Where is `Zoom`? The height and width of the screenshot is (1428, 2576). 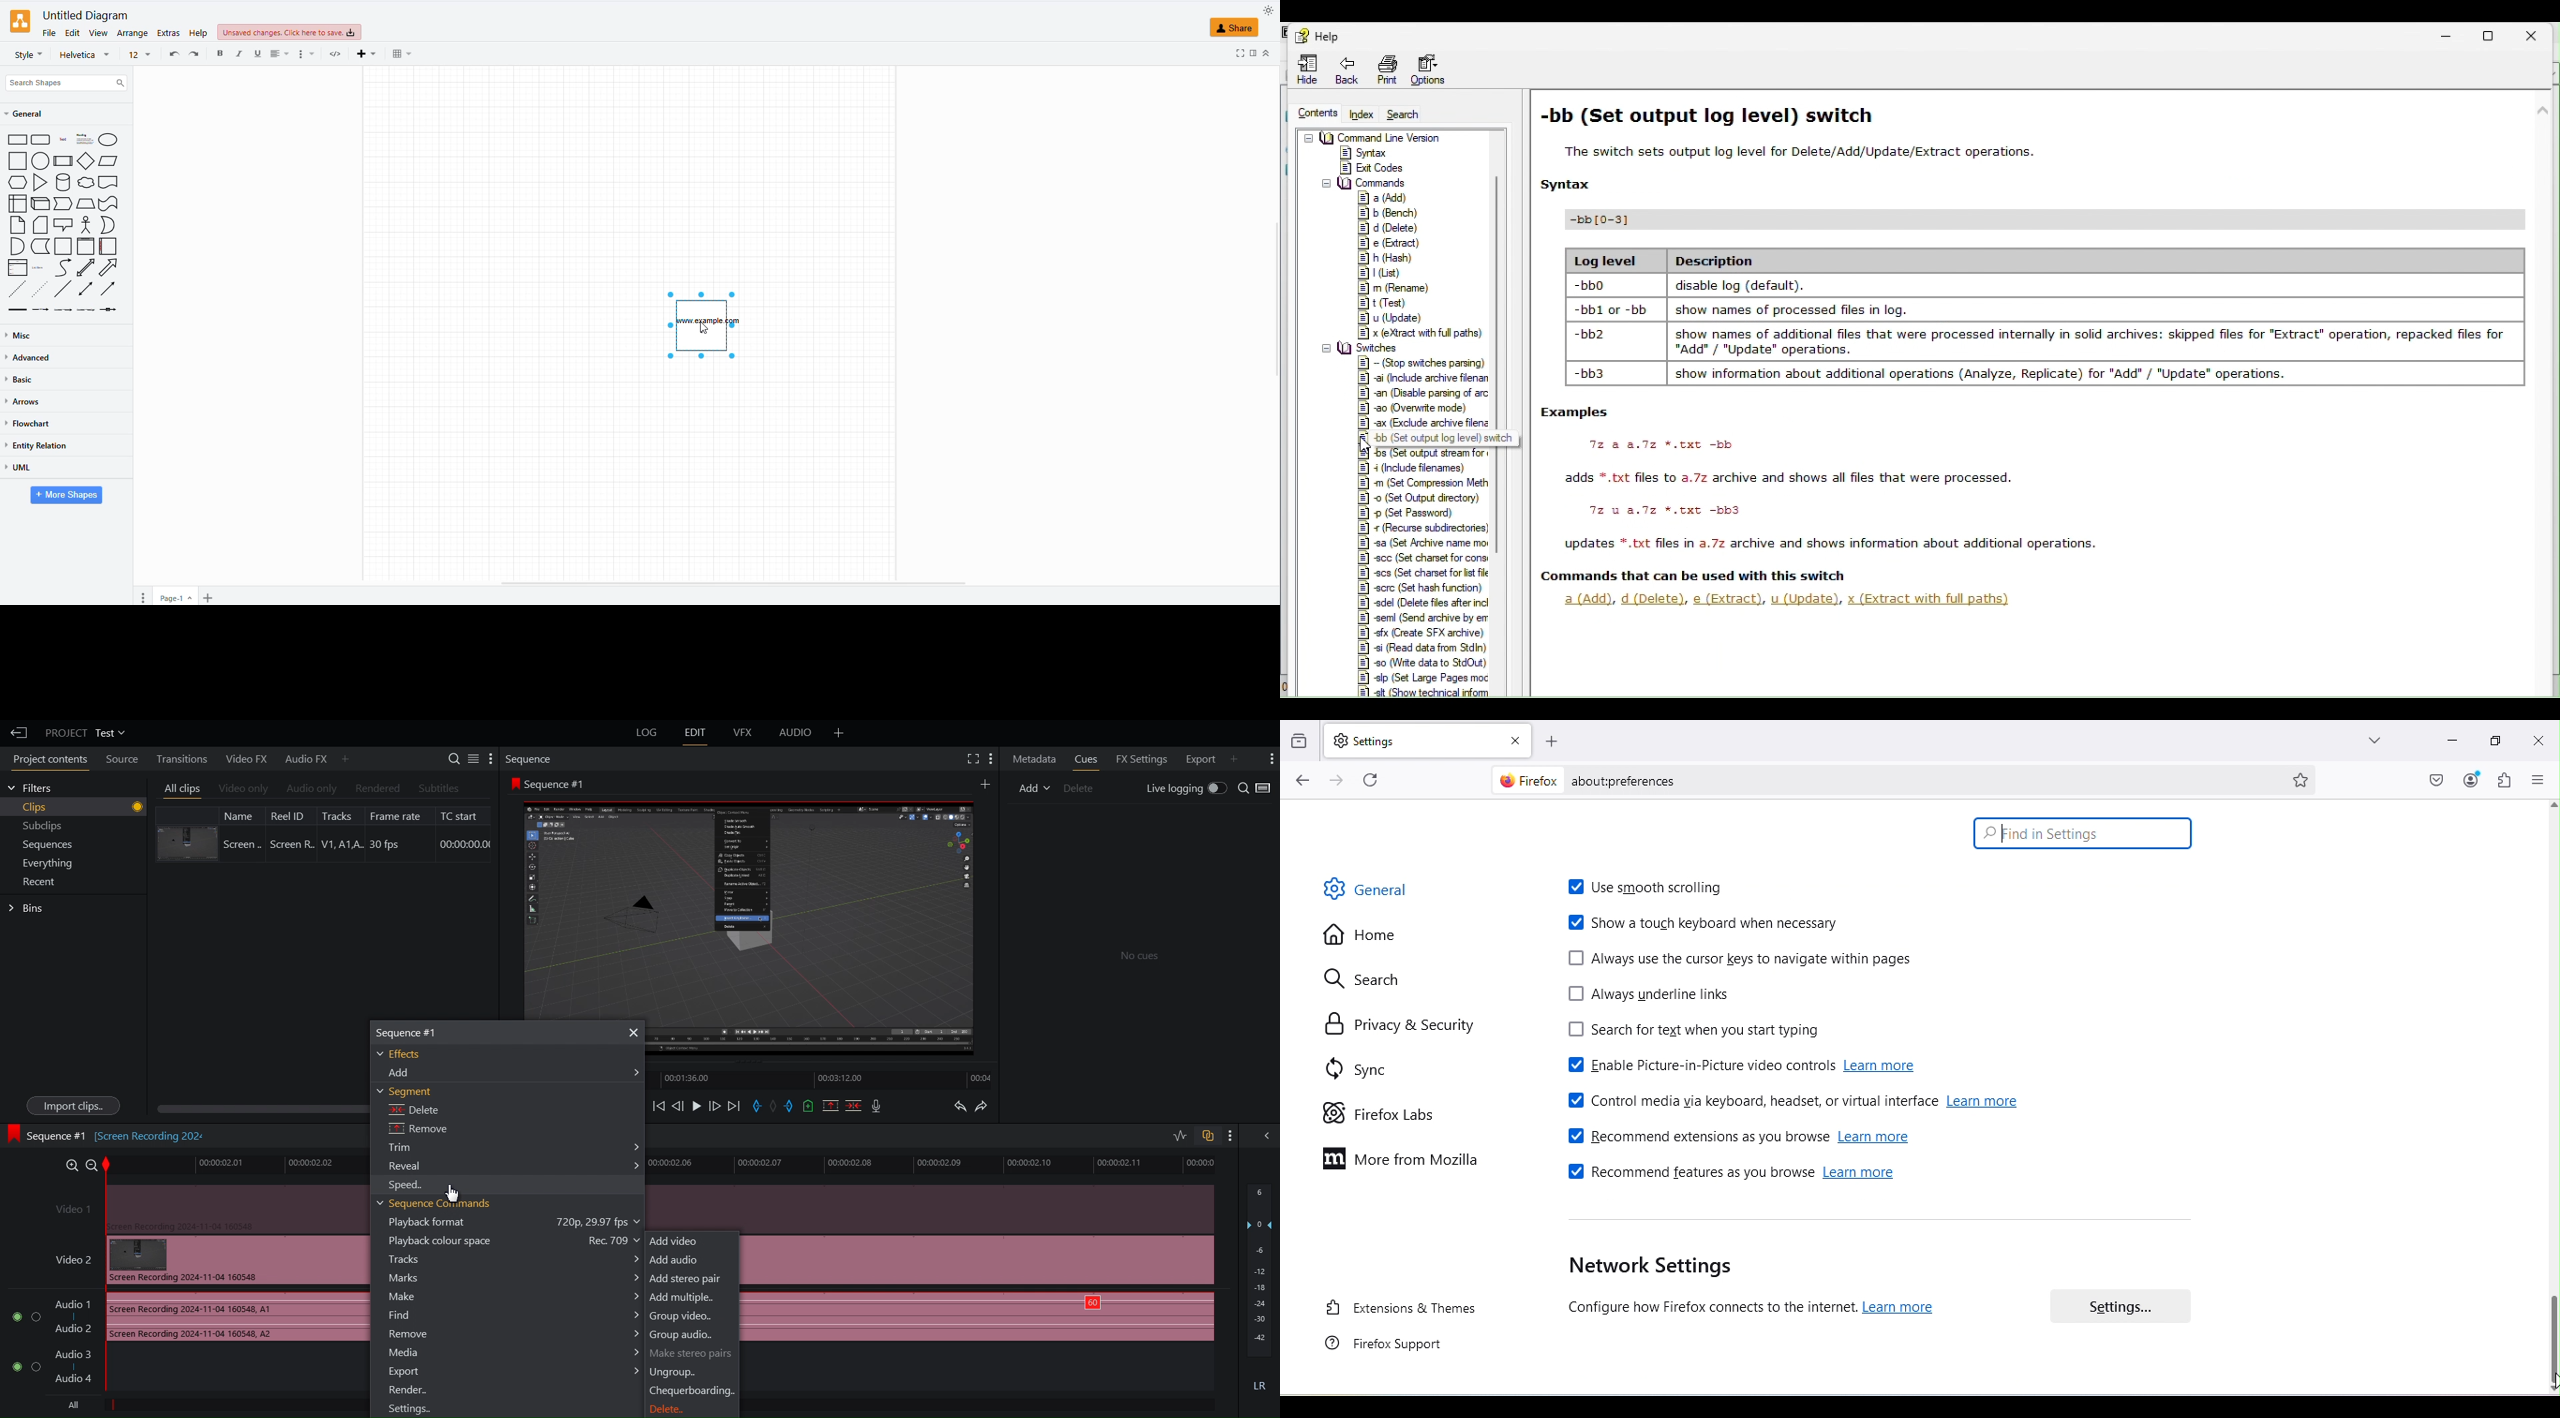 Zoom is located at coordinates (75, 1163).